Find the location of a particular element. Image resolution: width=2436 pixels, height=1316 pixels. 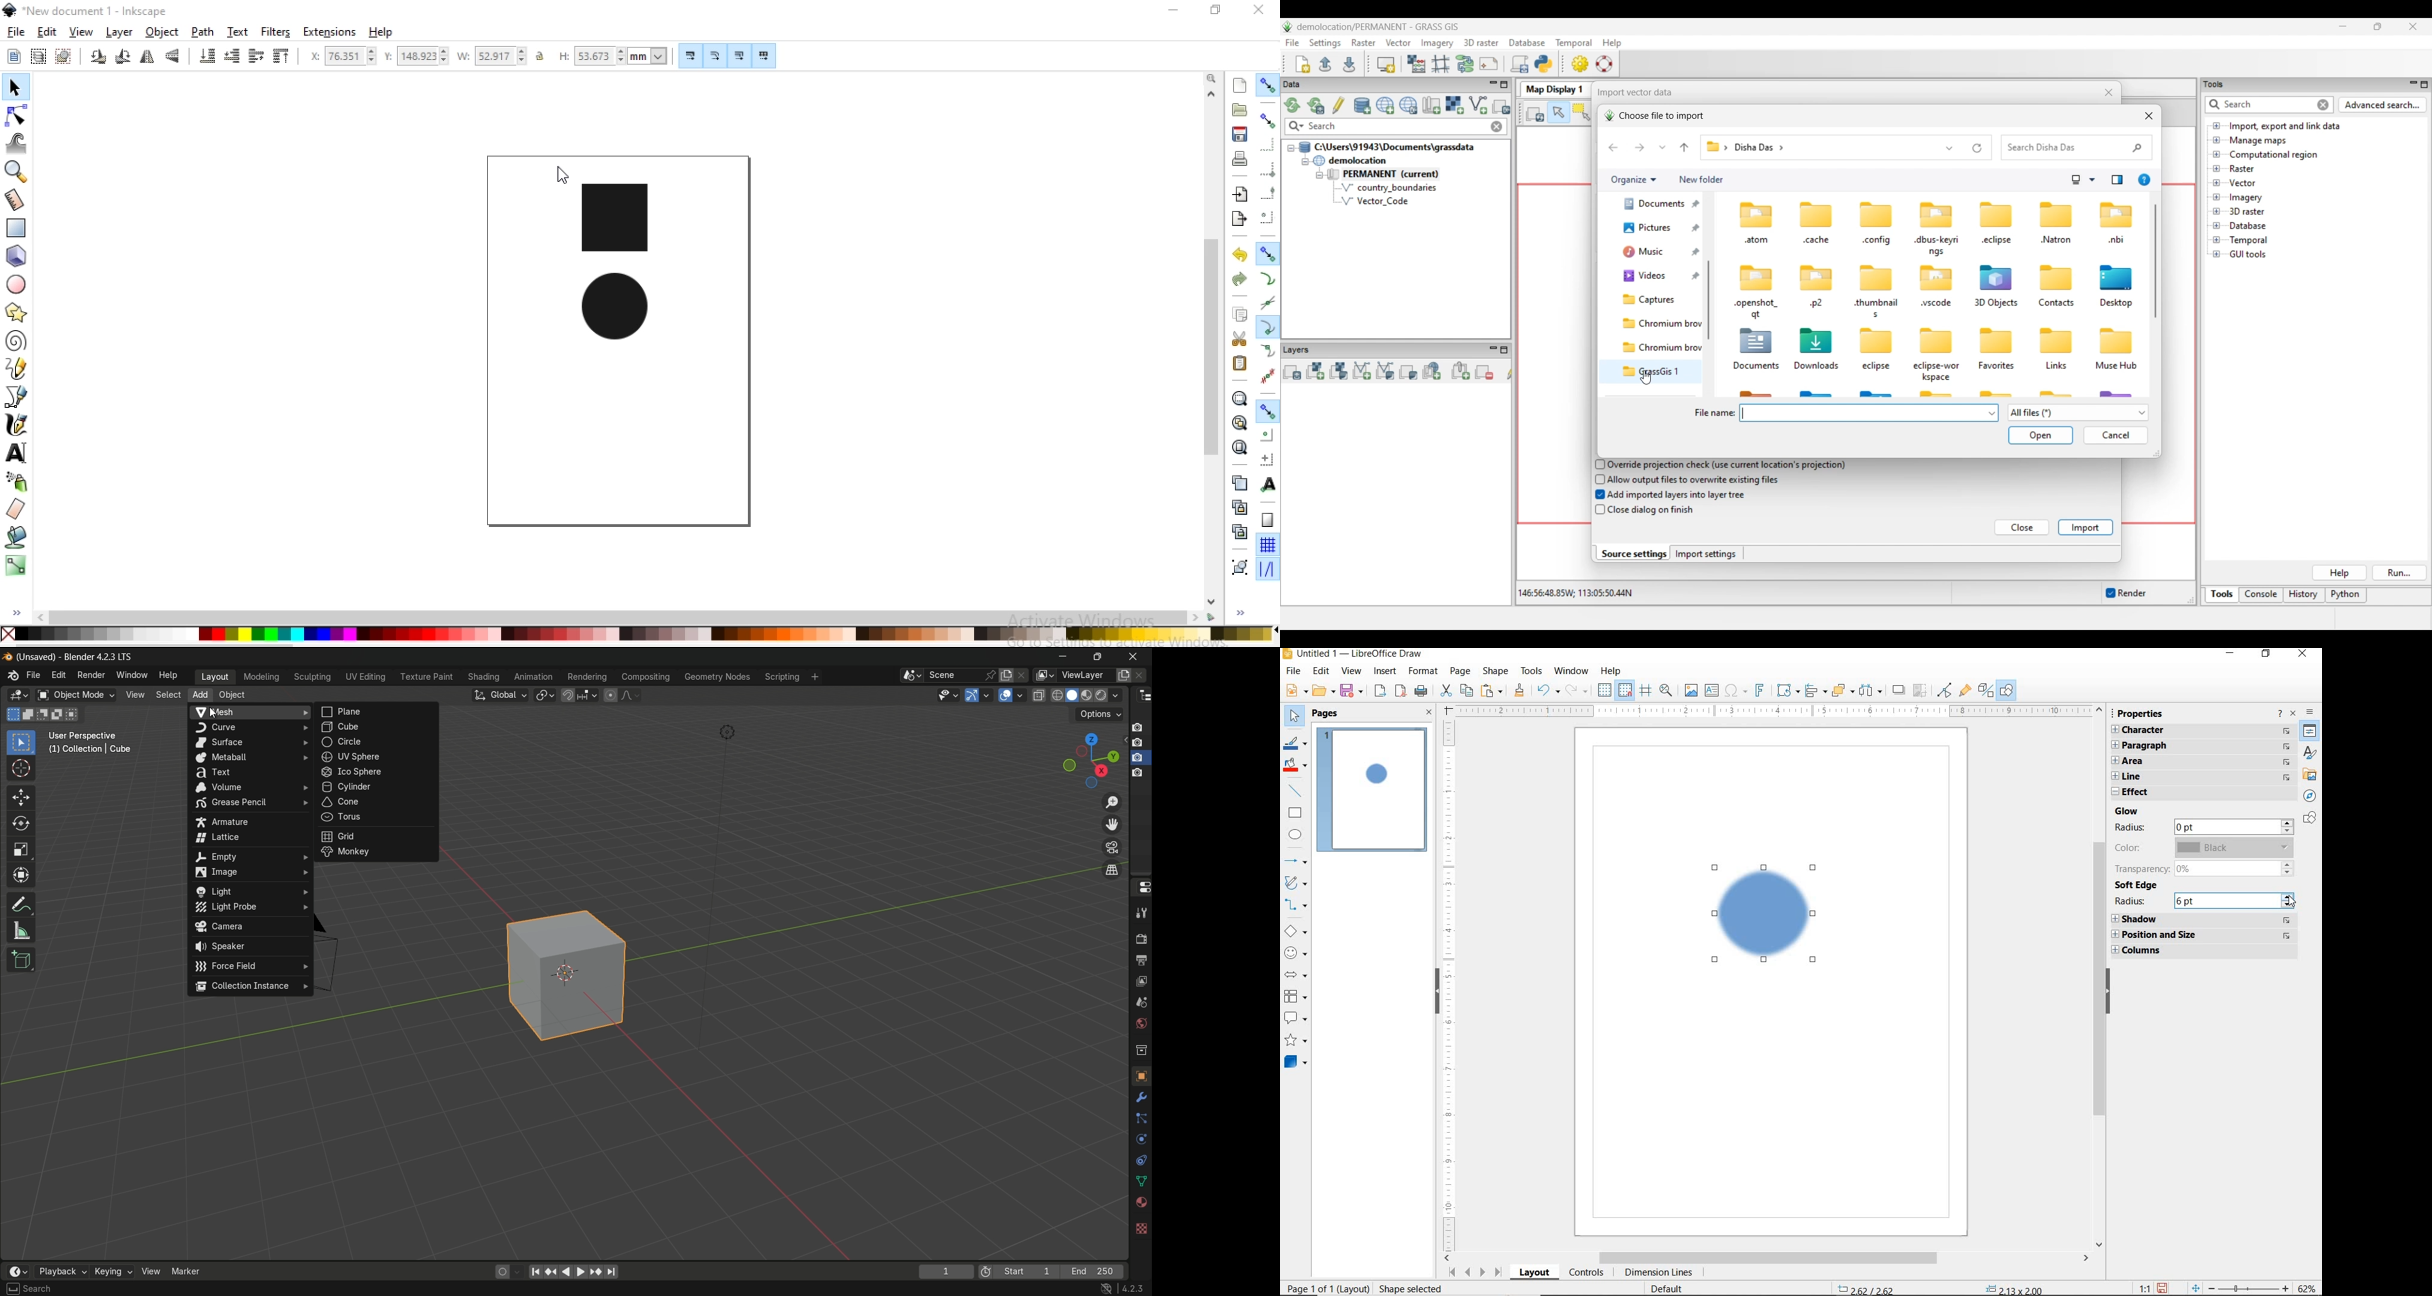

RECTANGLE is located at coordinates (1297, 814).